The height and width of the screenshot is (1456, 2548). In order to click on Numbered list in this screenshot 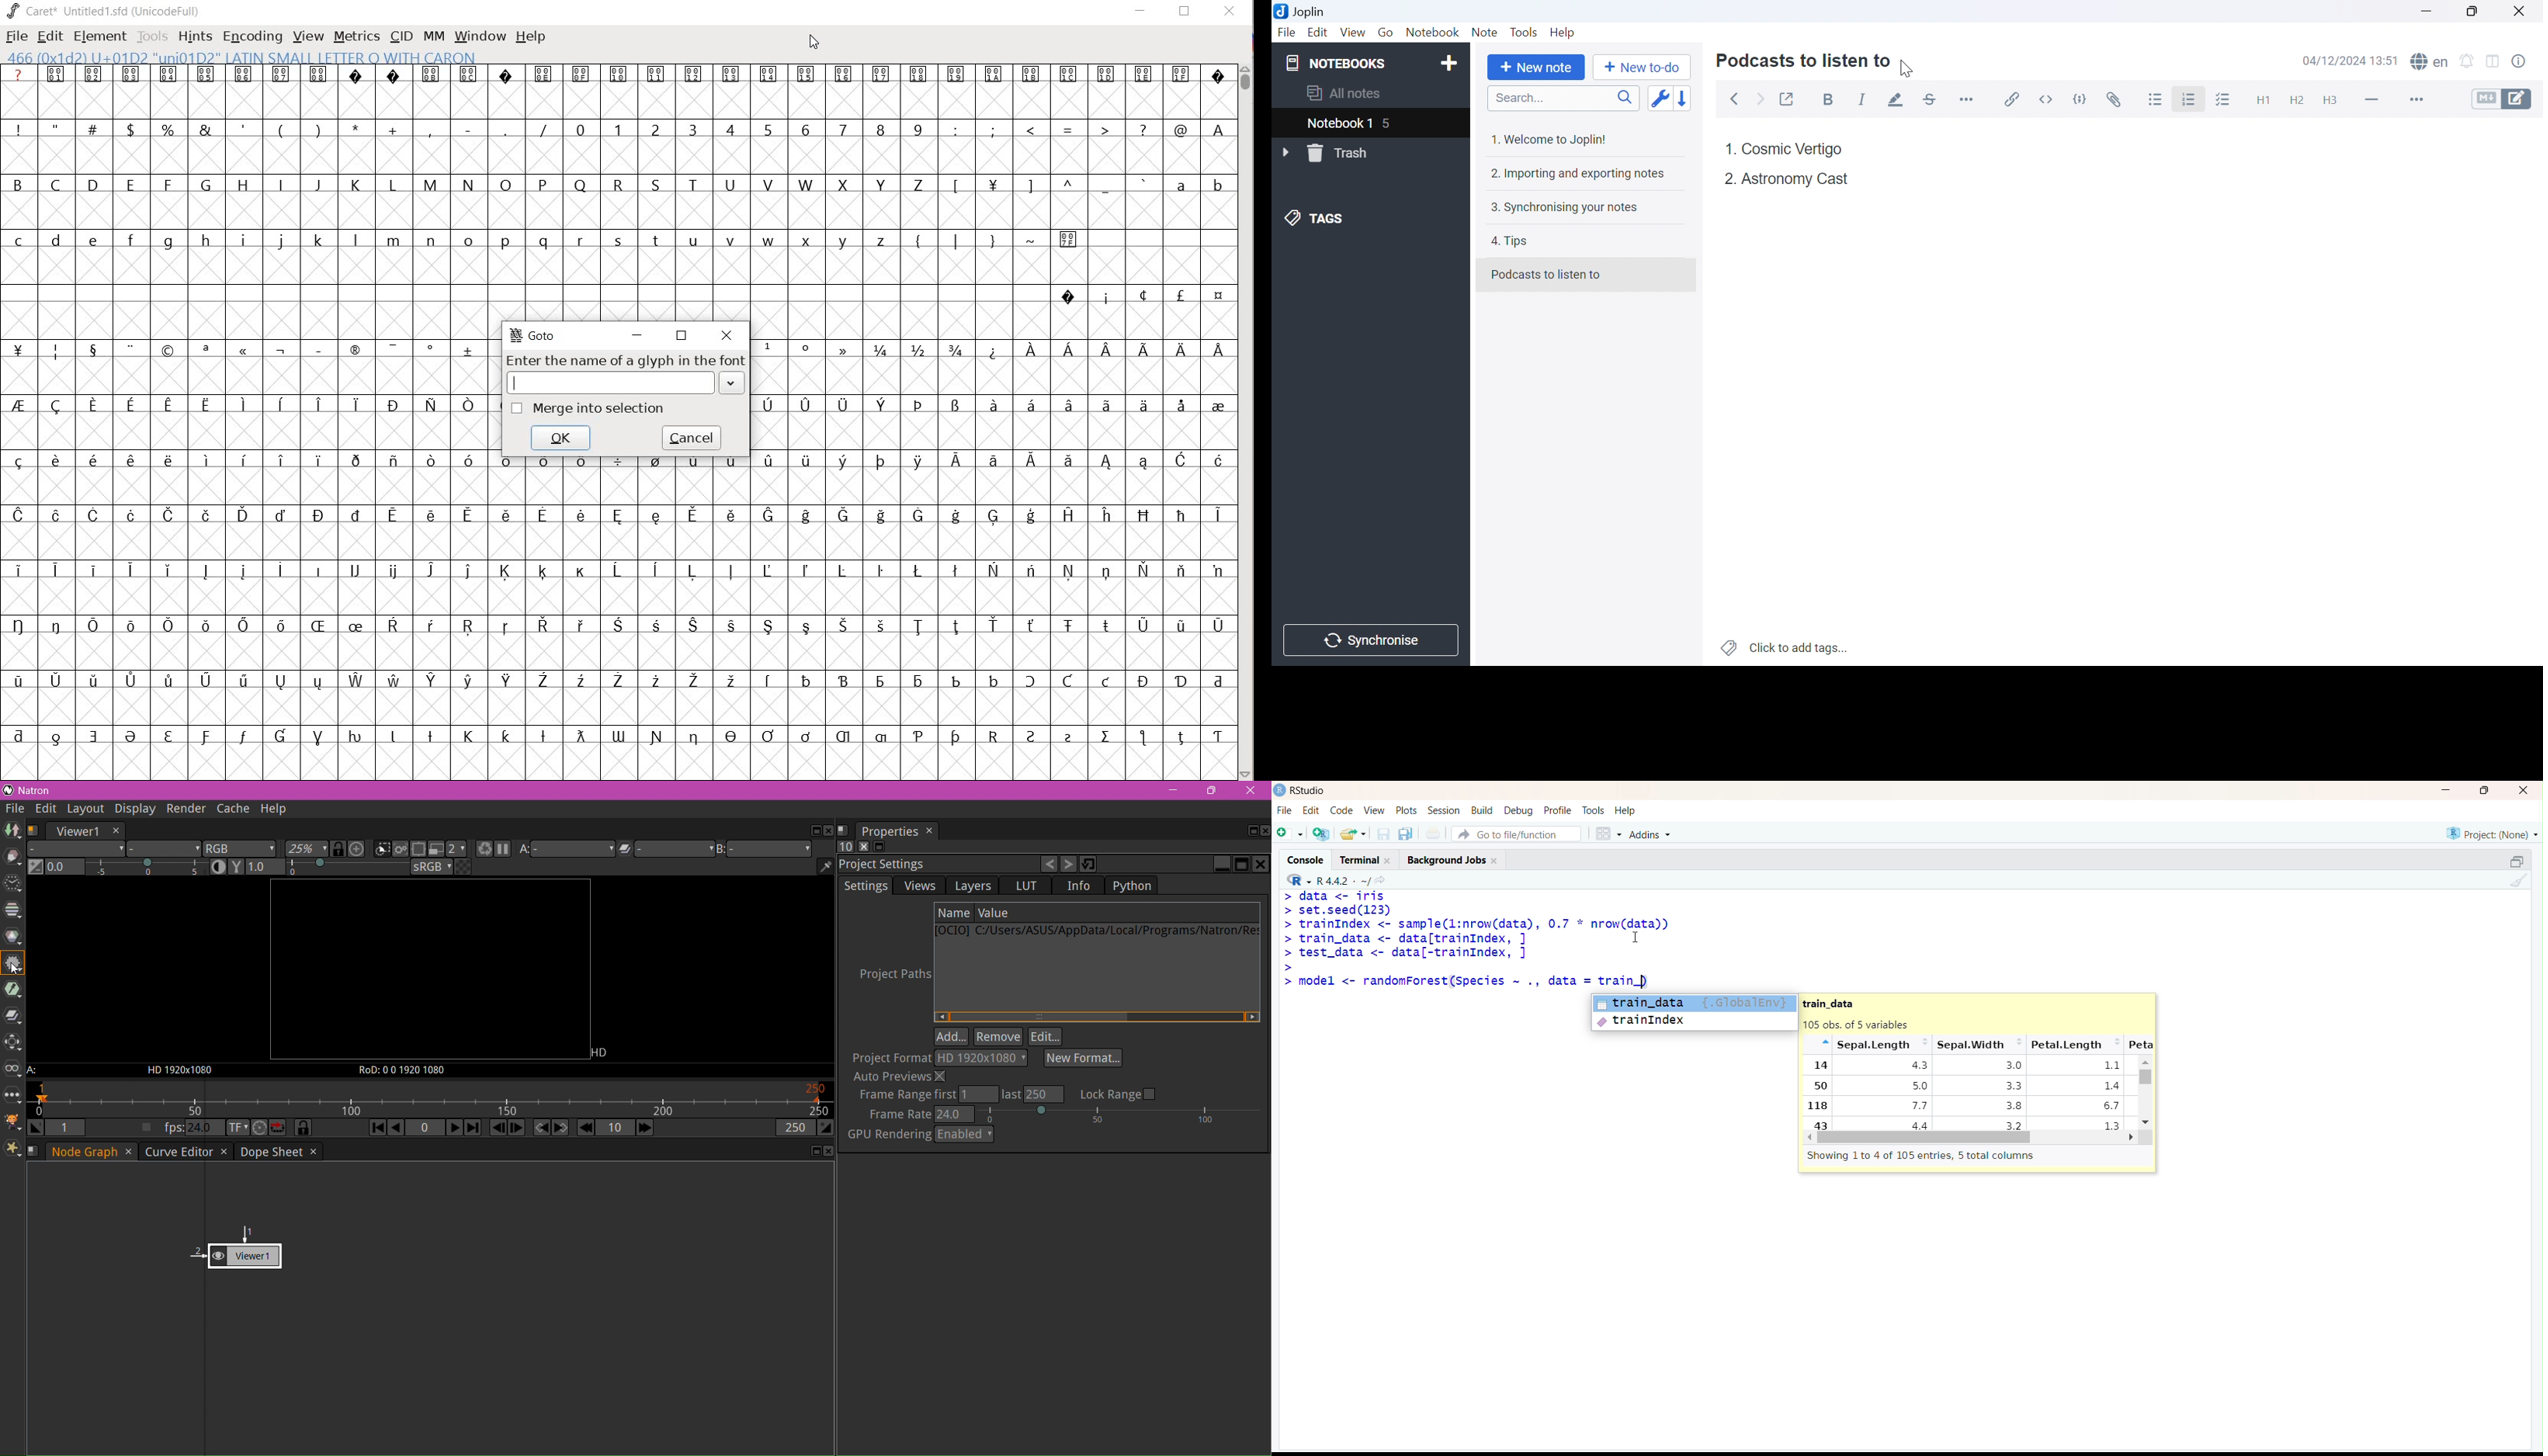, I will do `click(2191, 99)`.